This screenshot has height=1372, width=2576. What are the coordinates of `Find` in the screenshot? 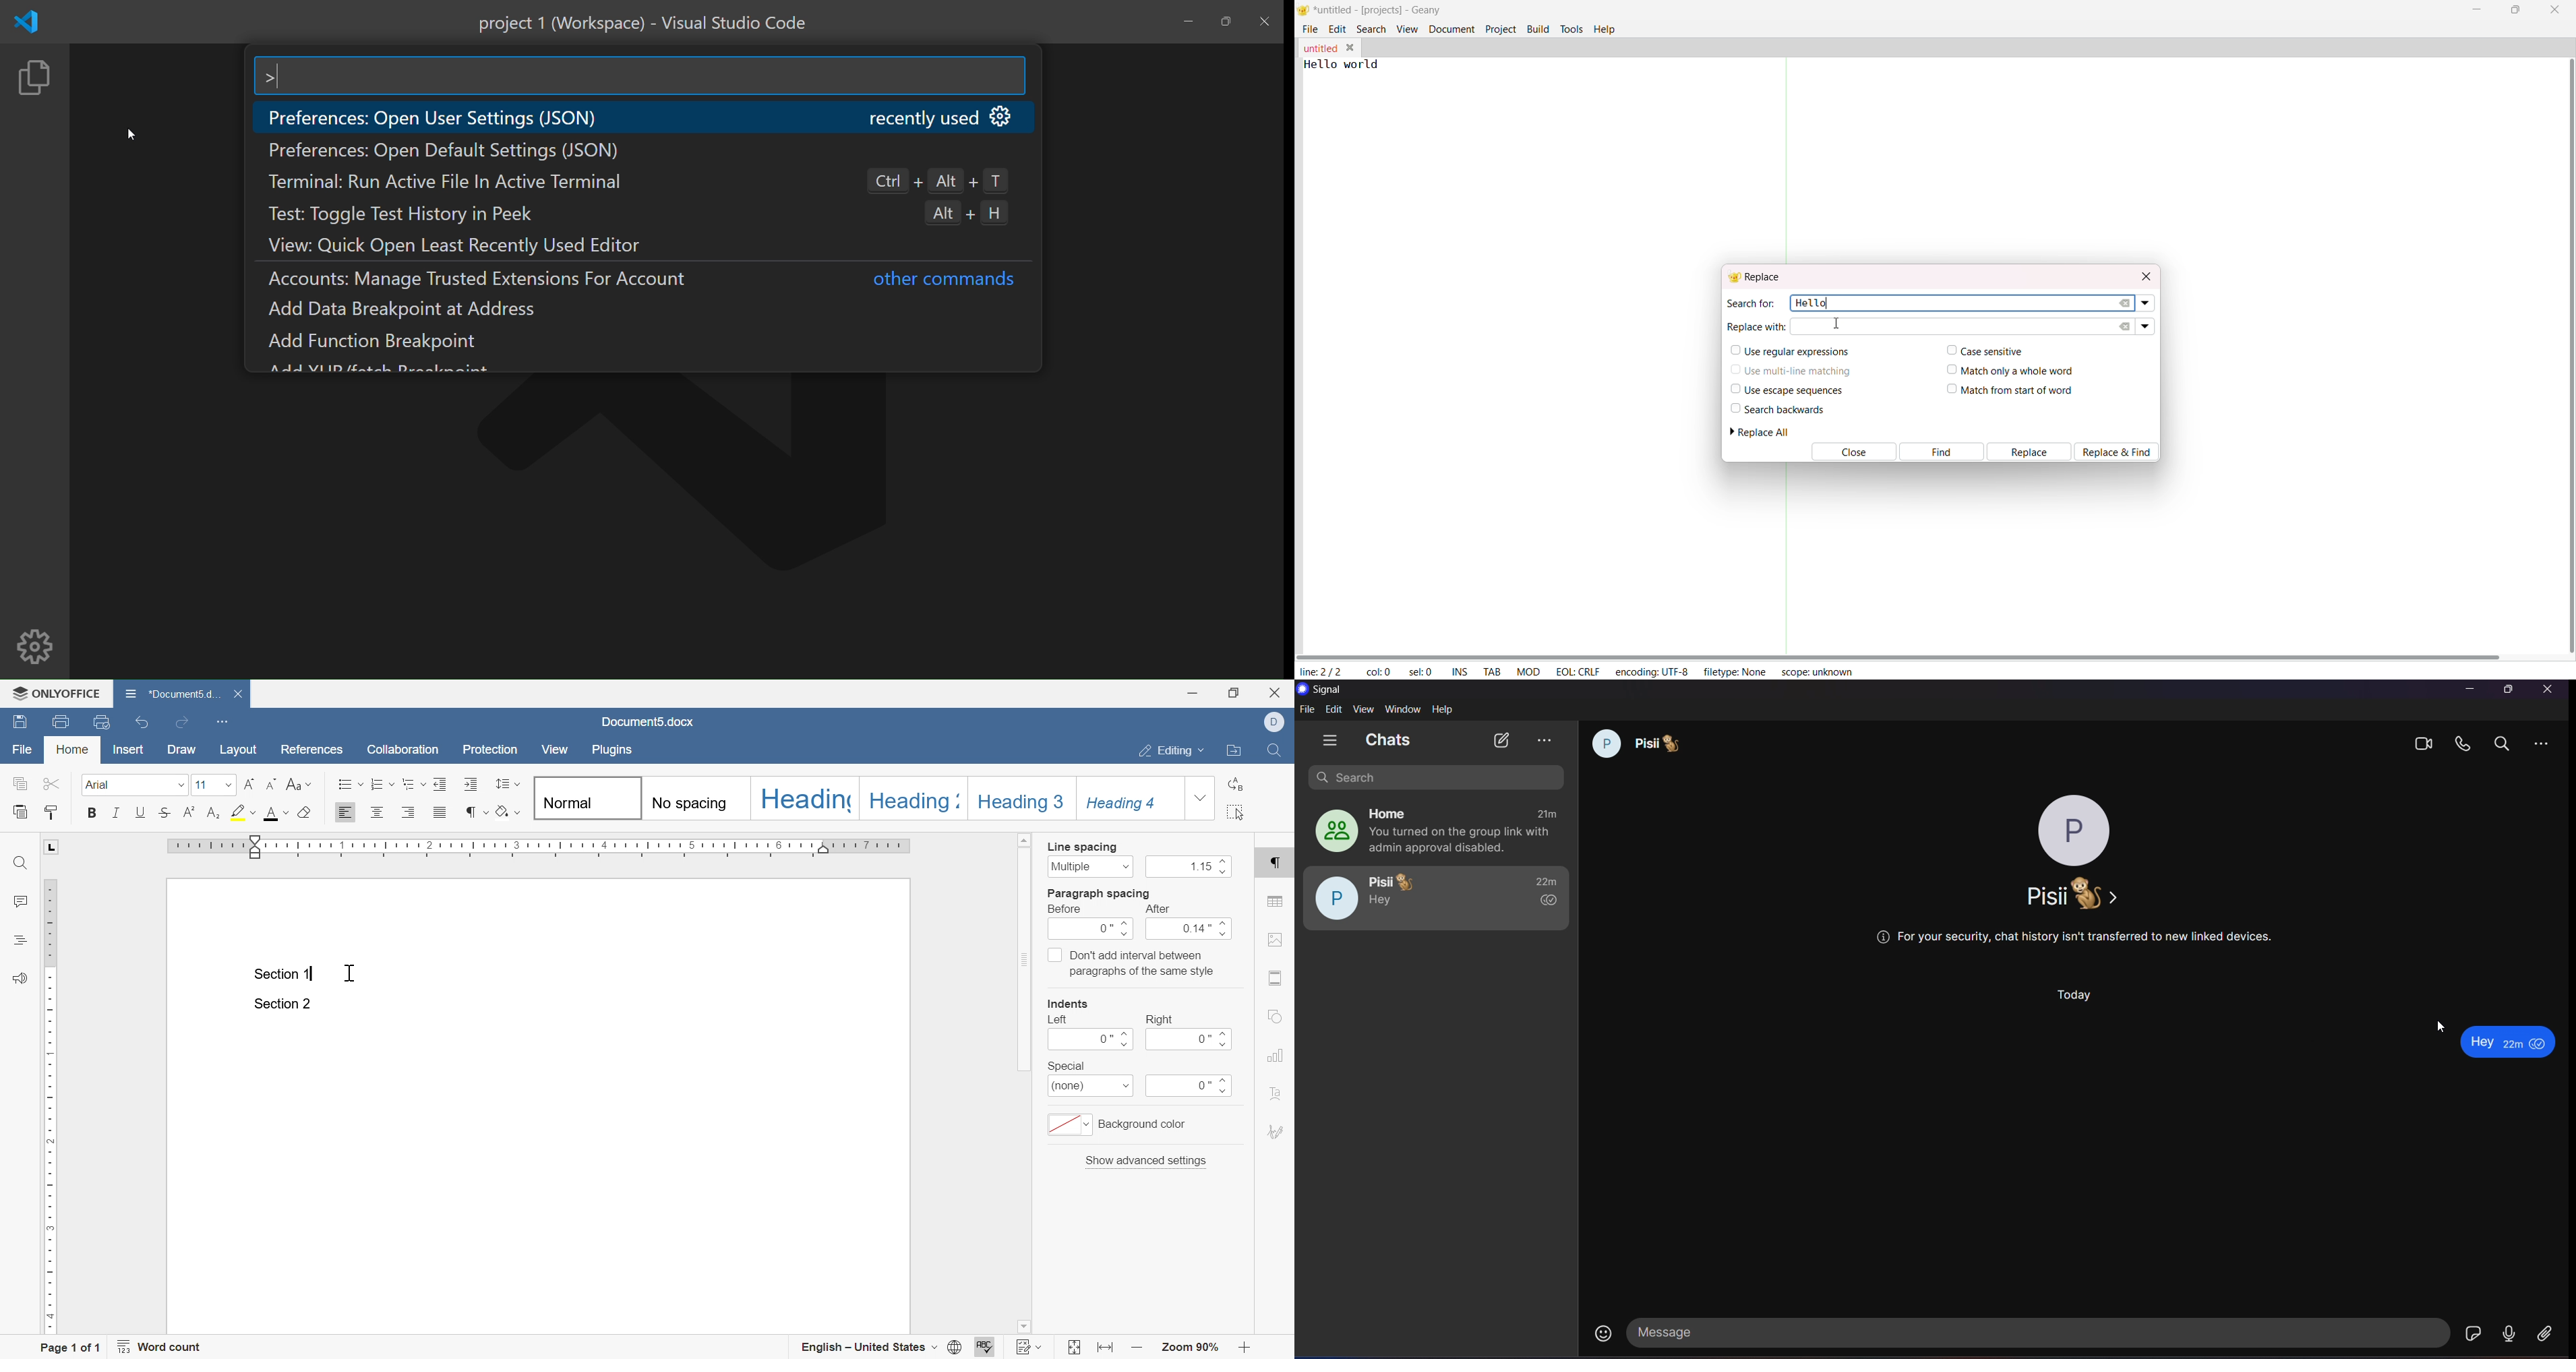 It's located at (1273, 750).